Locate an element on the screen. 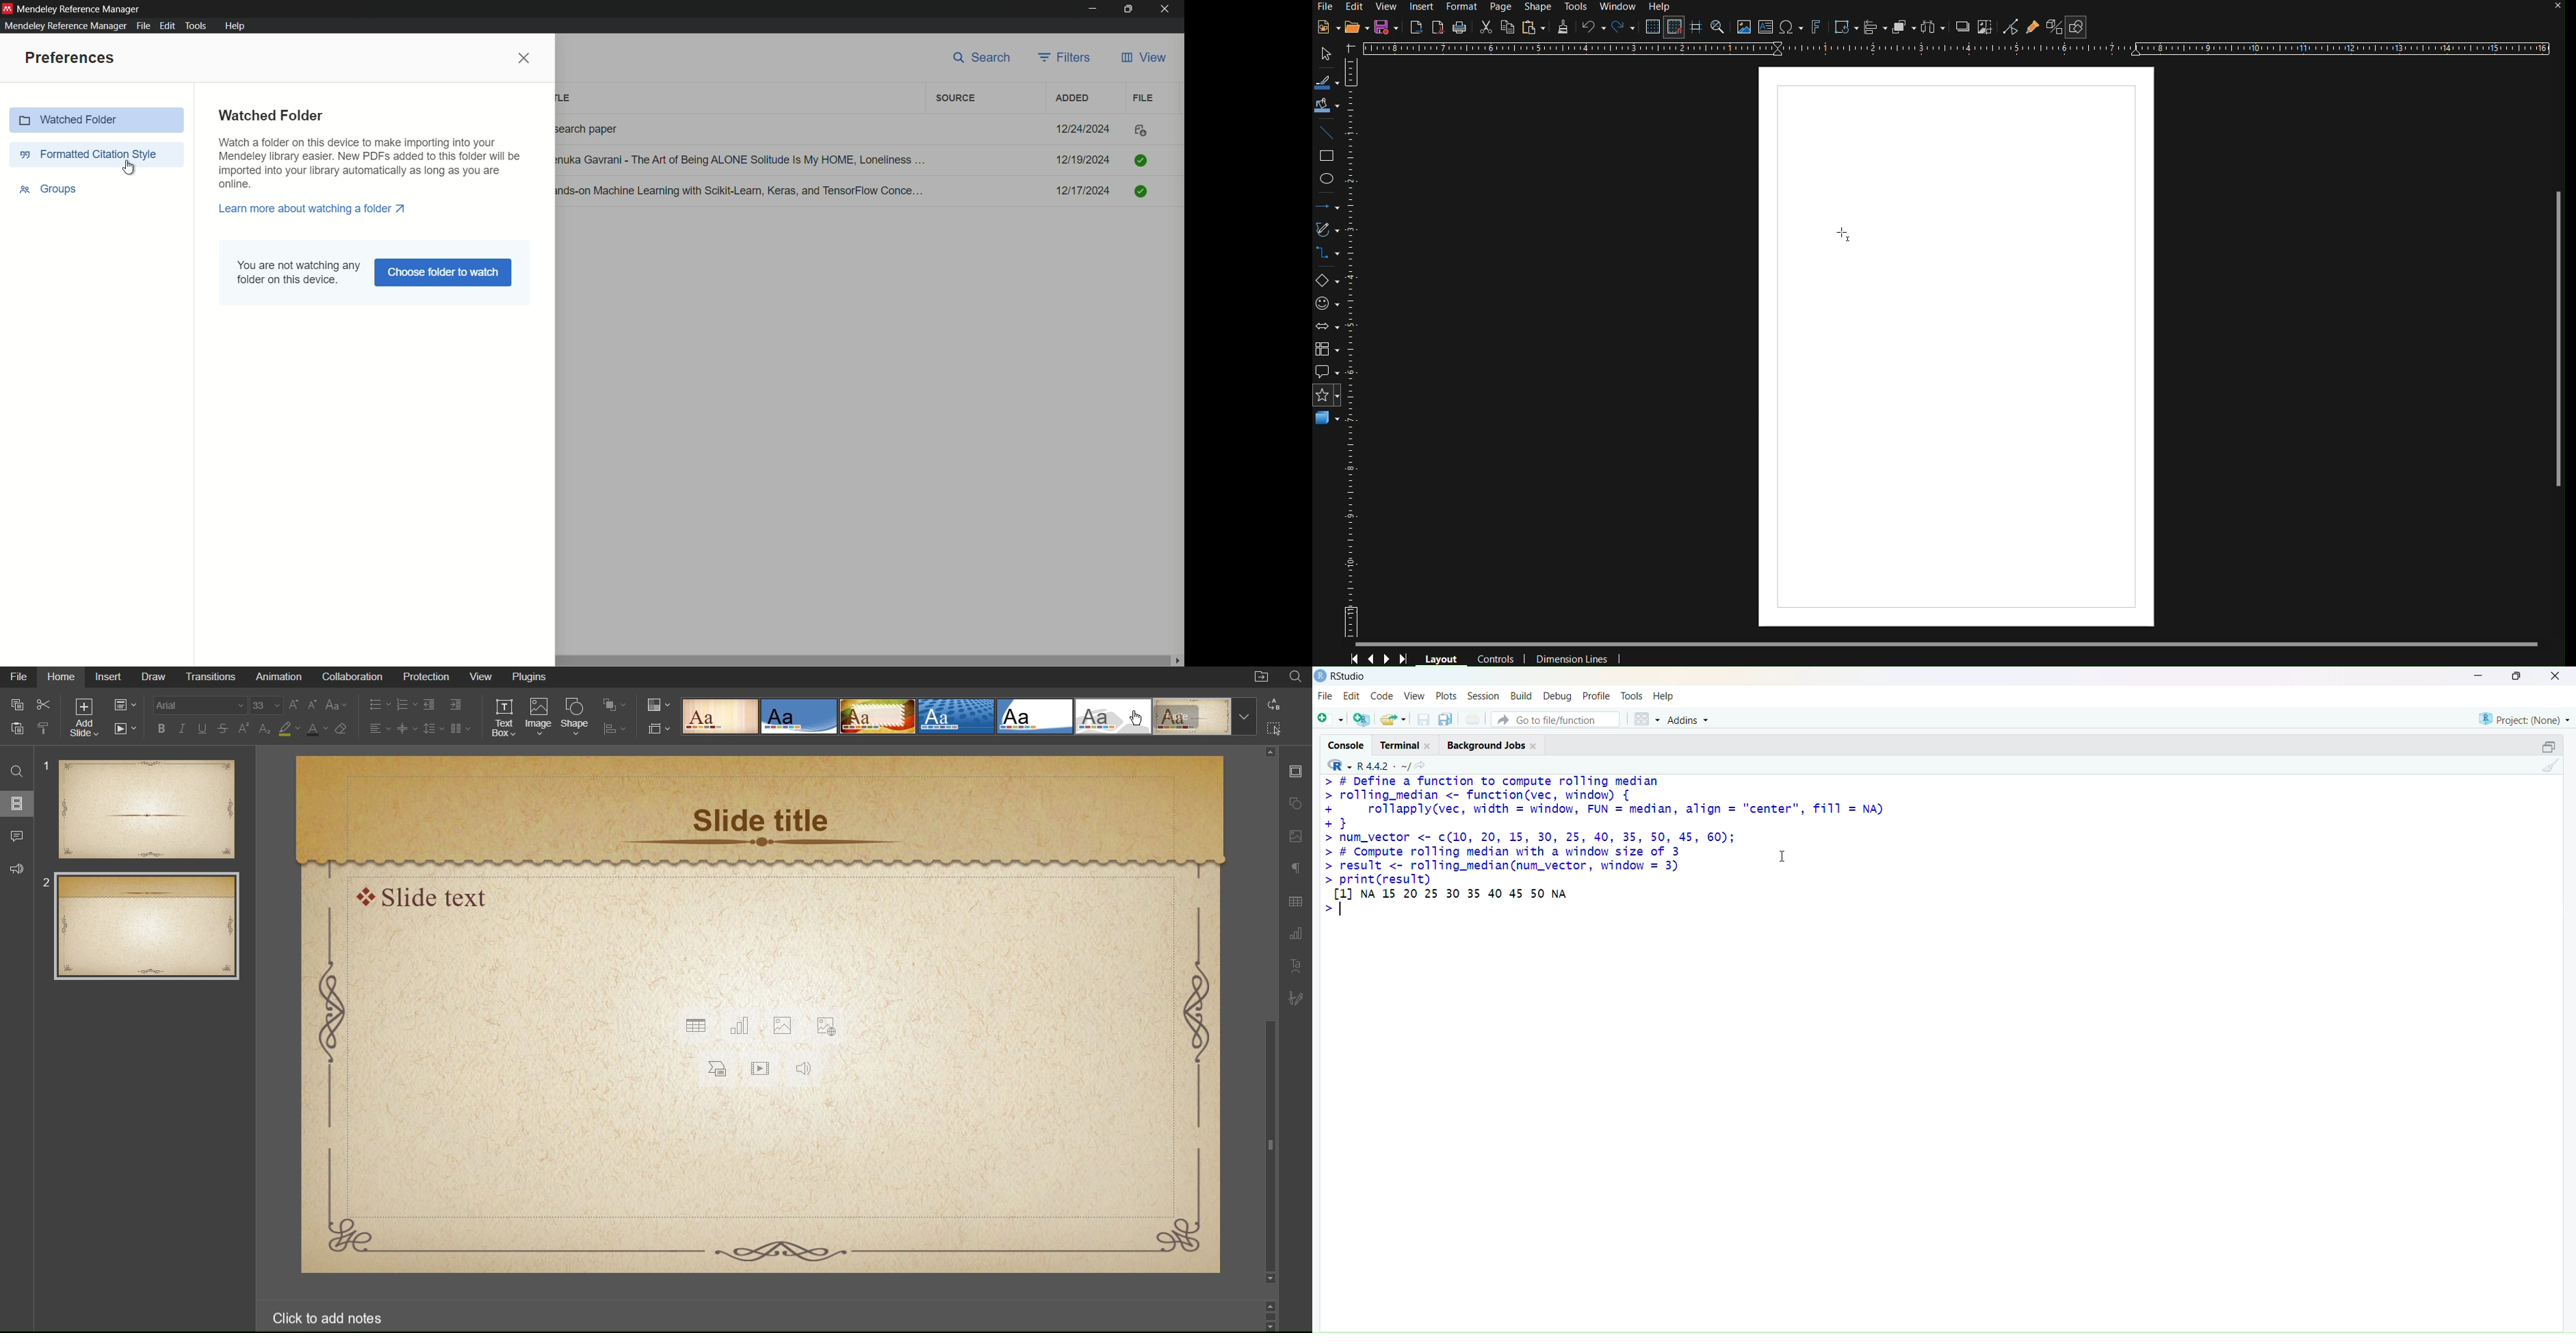 The image size is (2576, 1344). Symbol Shapes is located at coordinates (1329, 304).